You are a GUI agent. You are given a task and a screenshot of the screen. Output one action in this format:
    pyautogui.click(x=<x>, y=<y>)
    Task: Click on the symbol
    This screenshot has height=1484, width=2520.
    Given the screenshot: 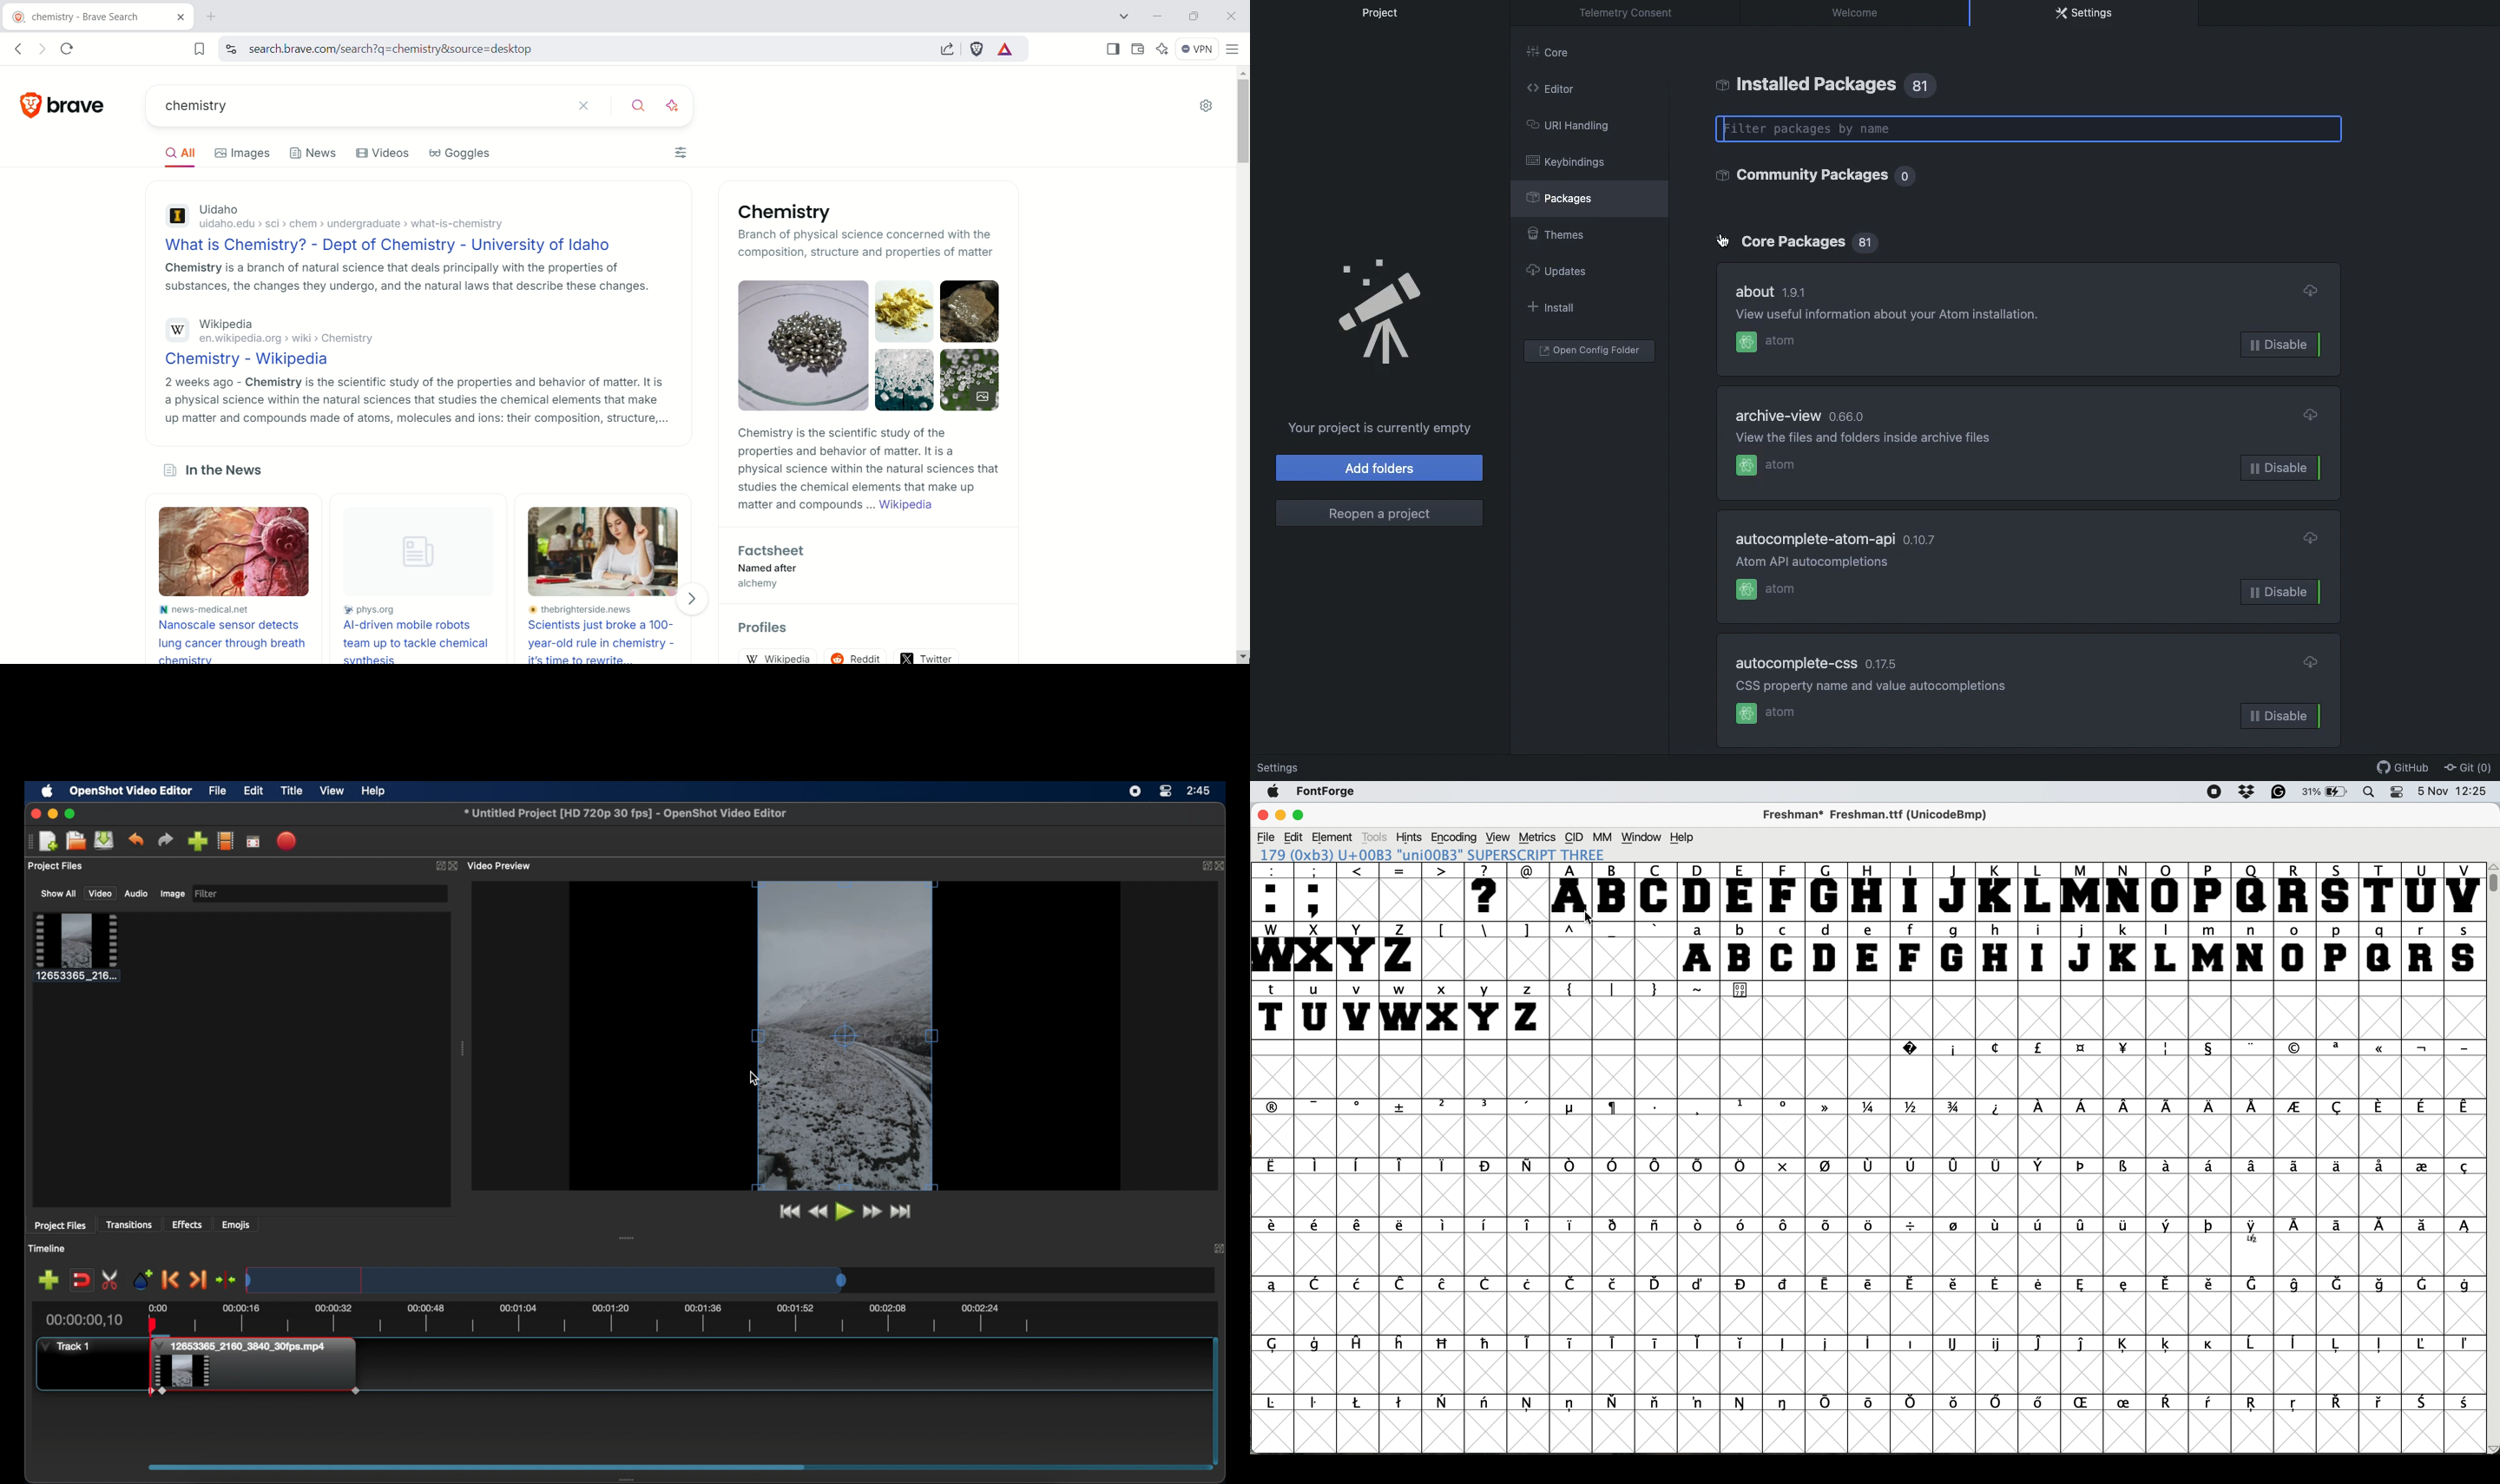 What is the action you would take?
    pyautogui.click(x=1742, y=1343)
    